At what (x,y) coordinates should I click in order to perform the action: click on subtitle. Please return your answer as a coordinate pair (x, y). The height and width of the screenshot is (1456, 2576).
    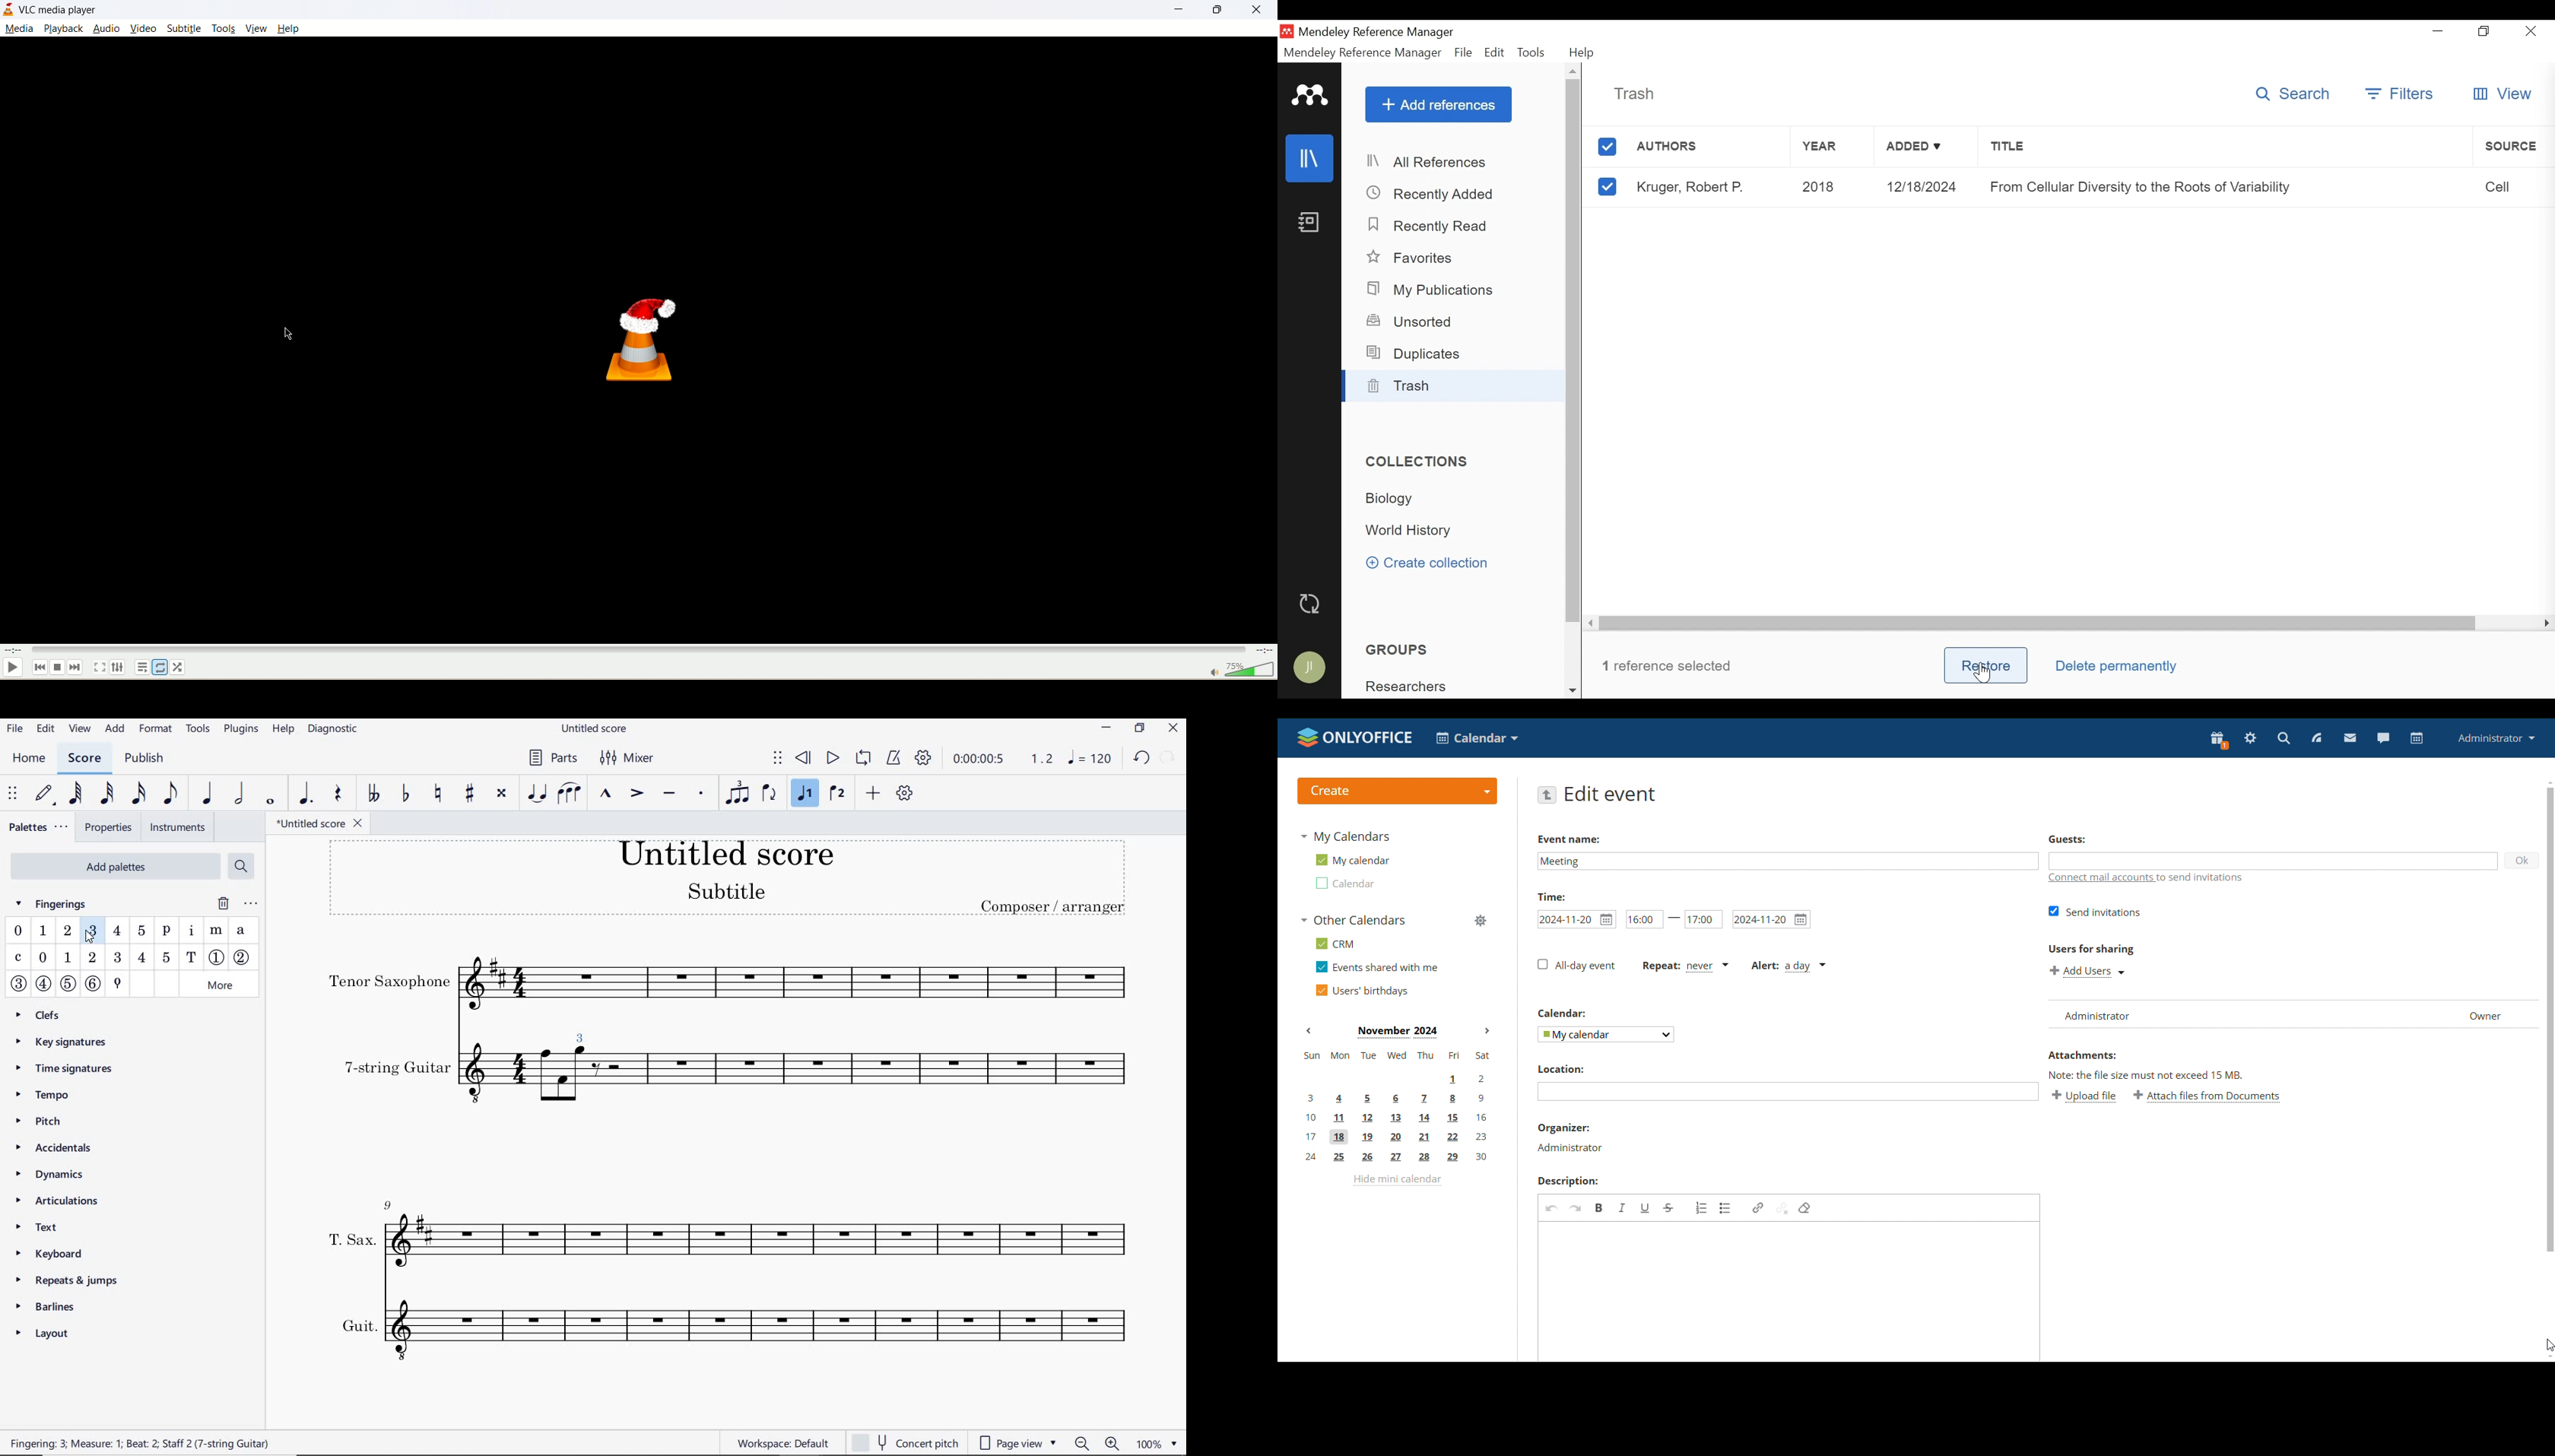
    Looking at the image, I should click on (184, 29).